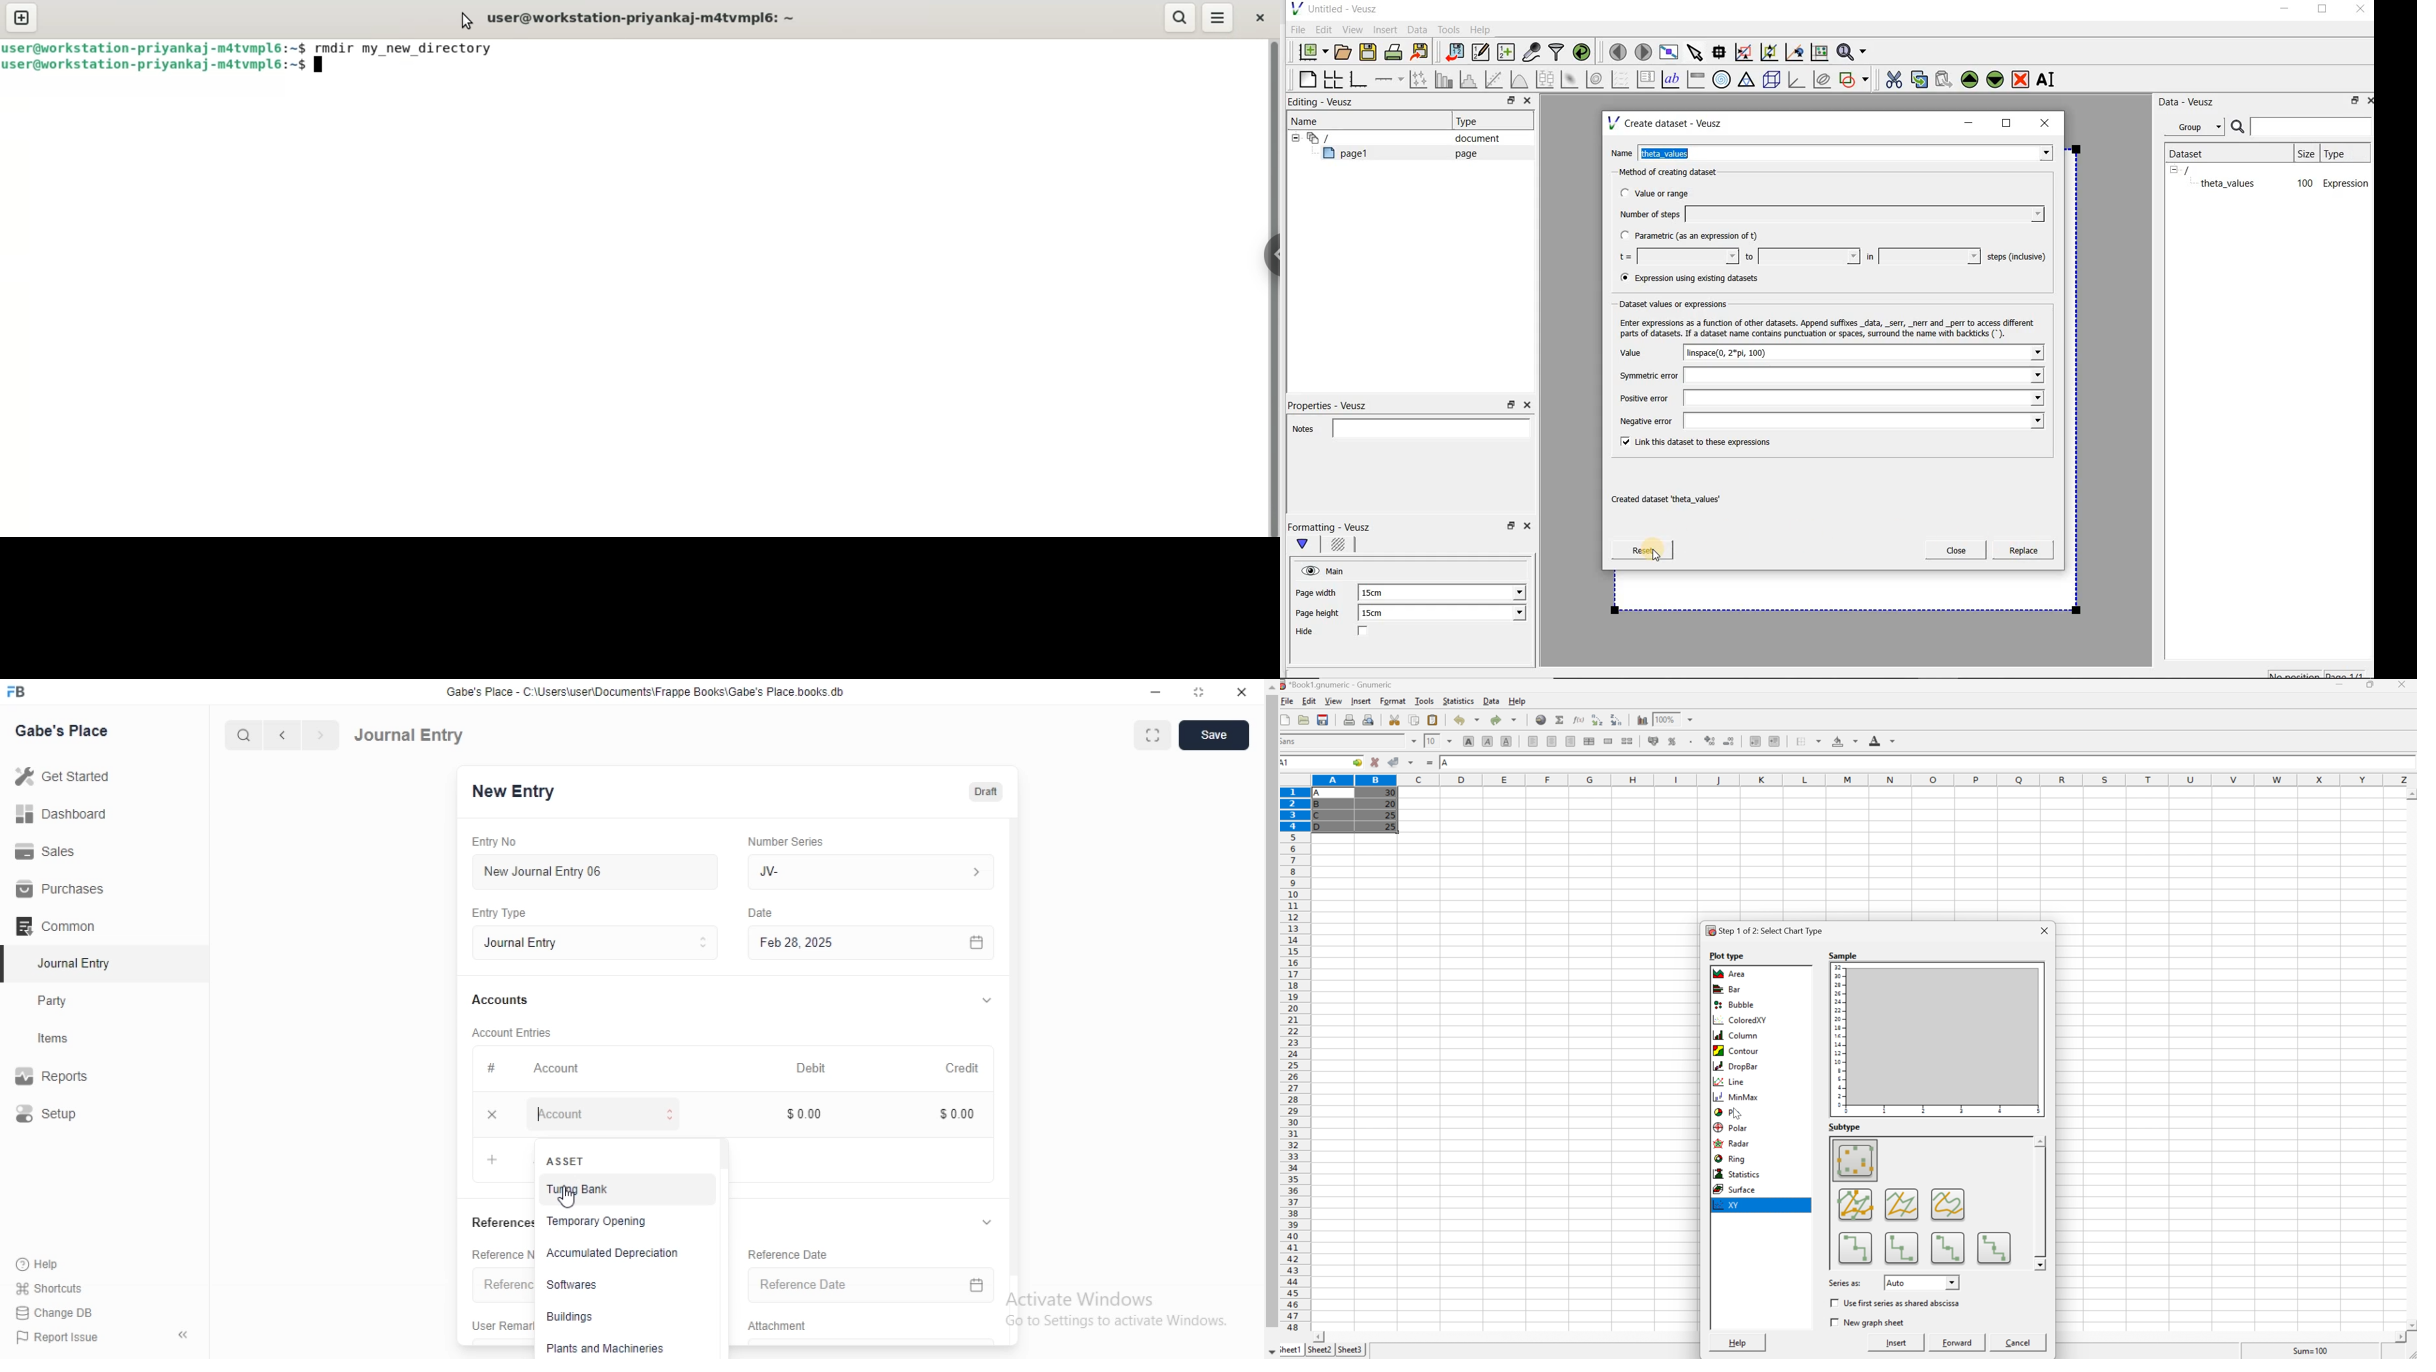  Describe the element at coordinates (1678, 173) in the screenshot. I see `Method of creating dataset:` at that location.